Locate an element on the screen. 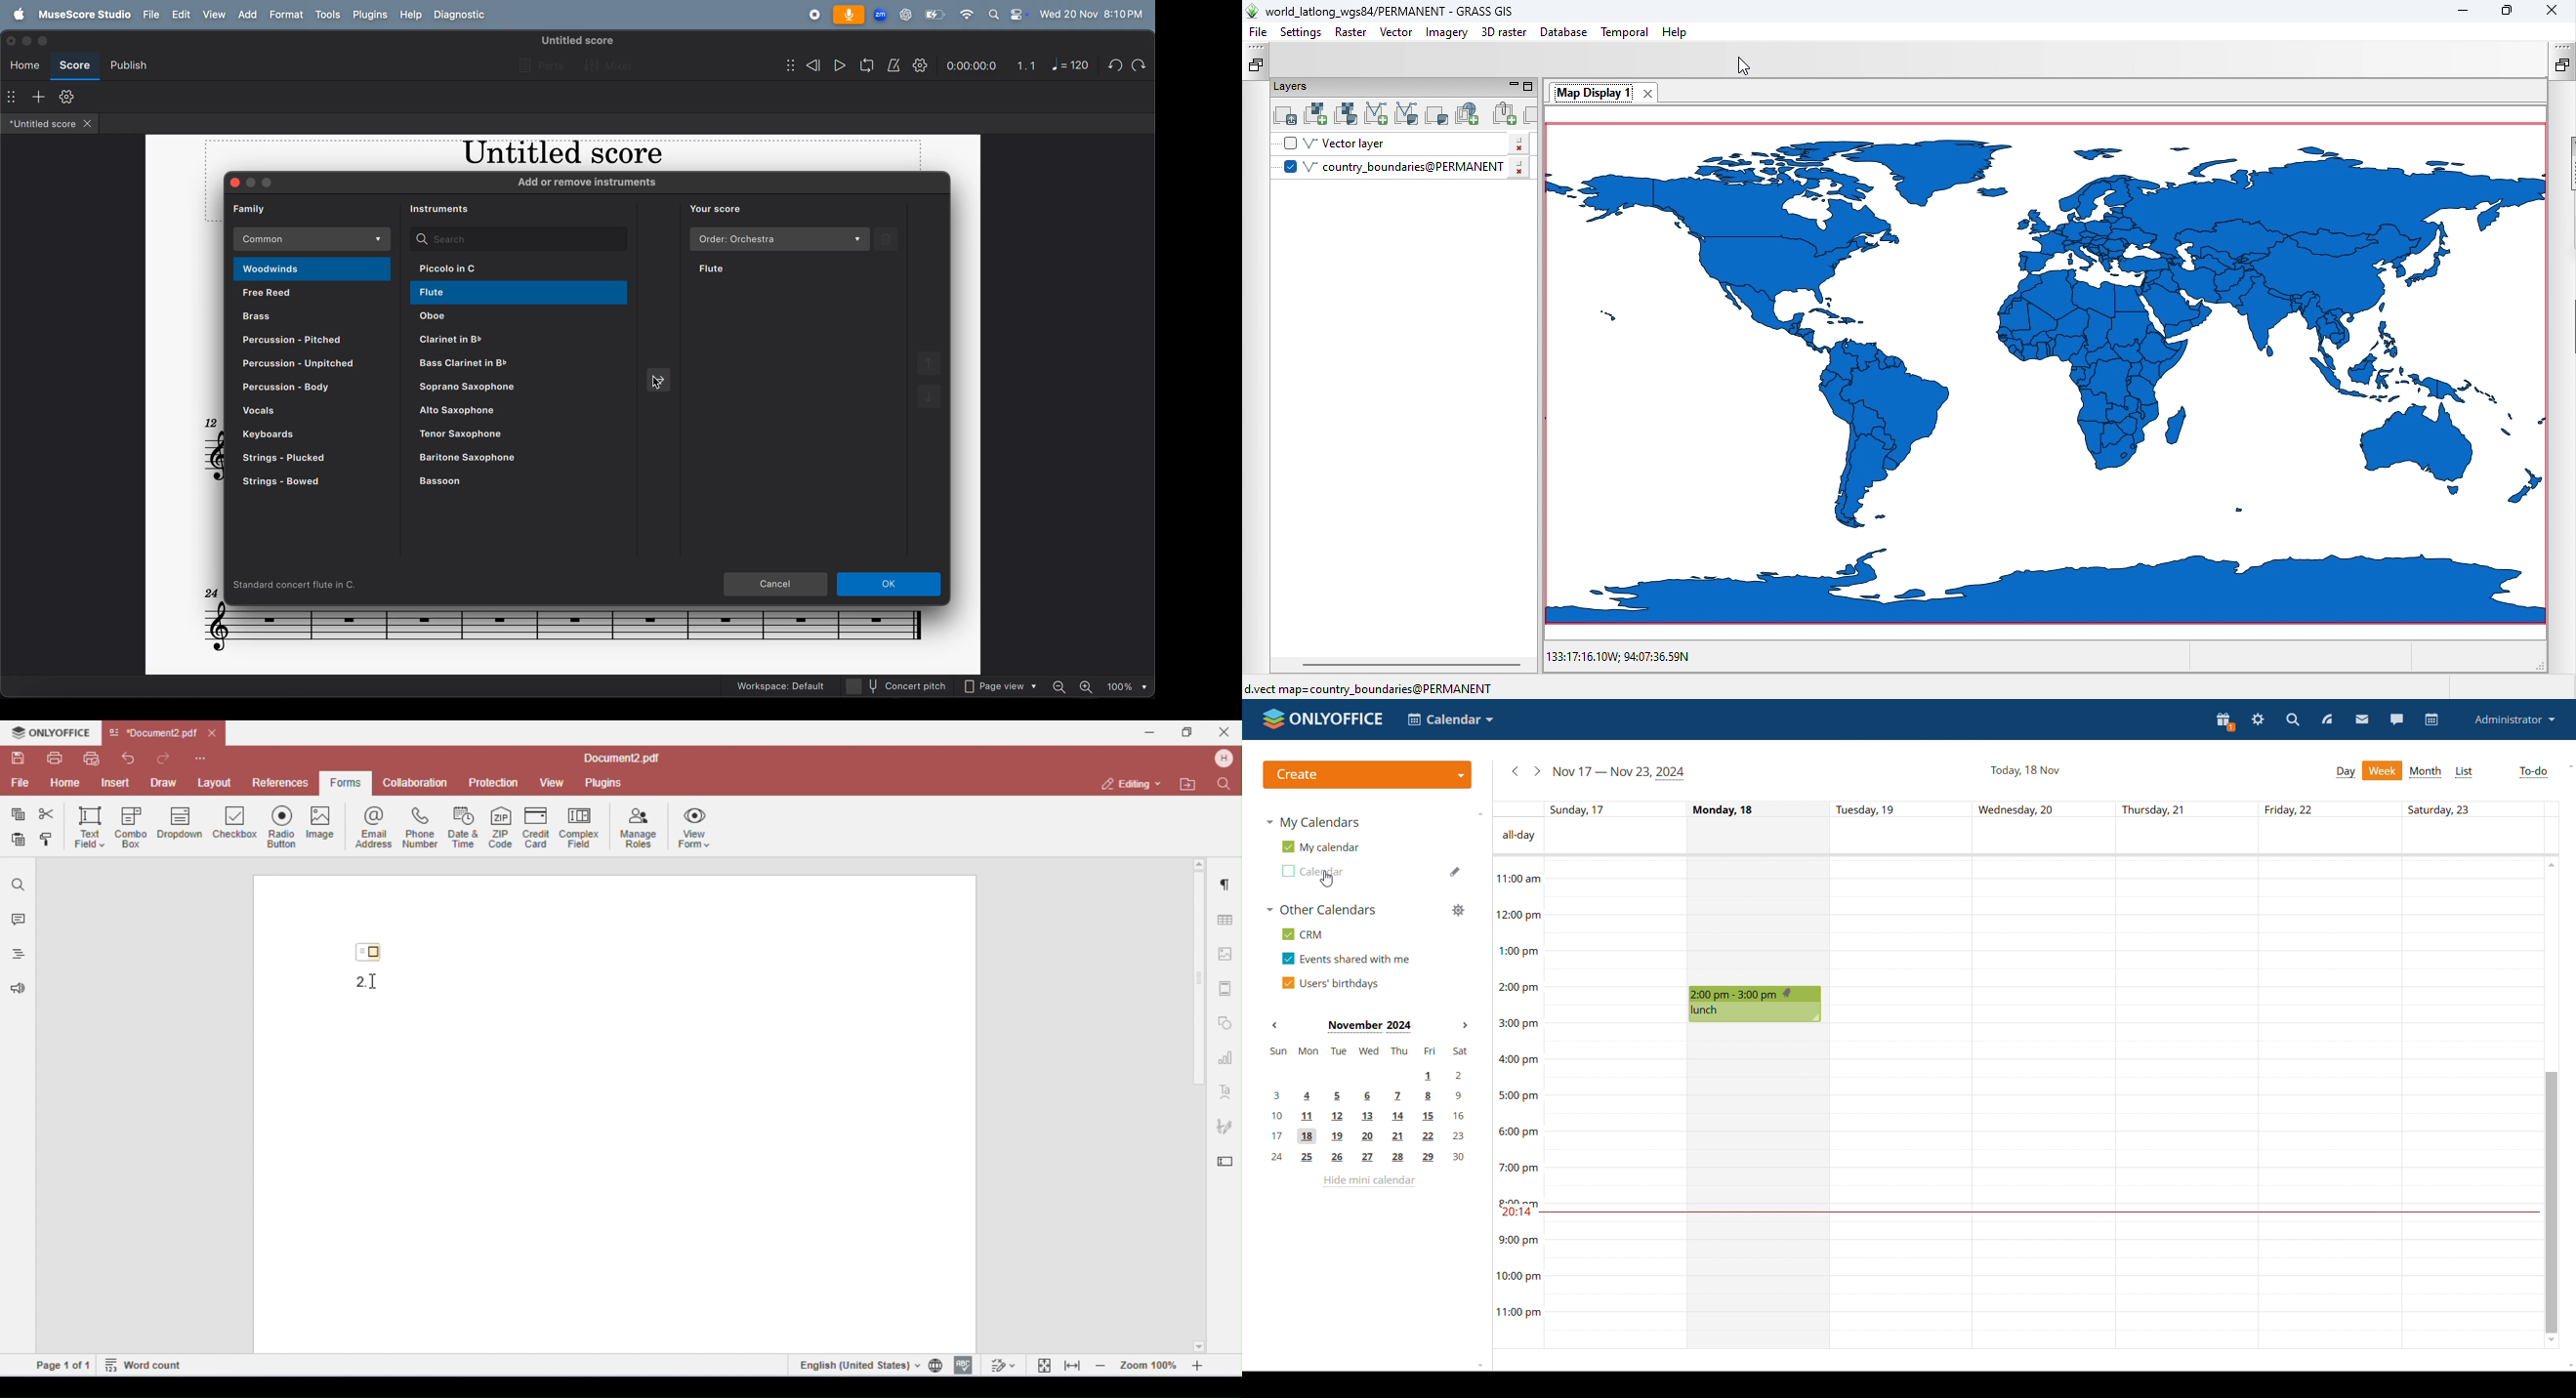 The height and width of the screenshot is (1400, 2576). format is located at coordinates (289, 15).